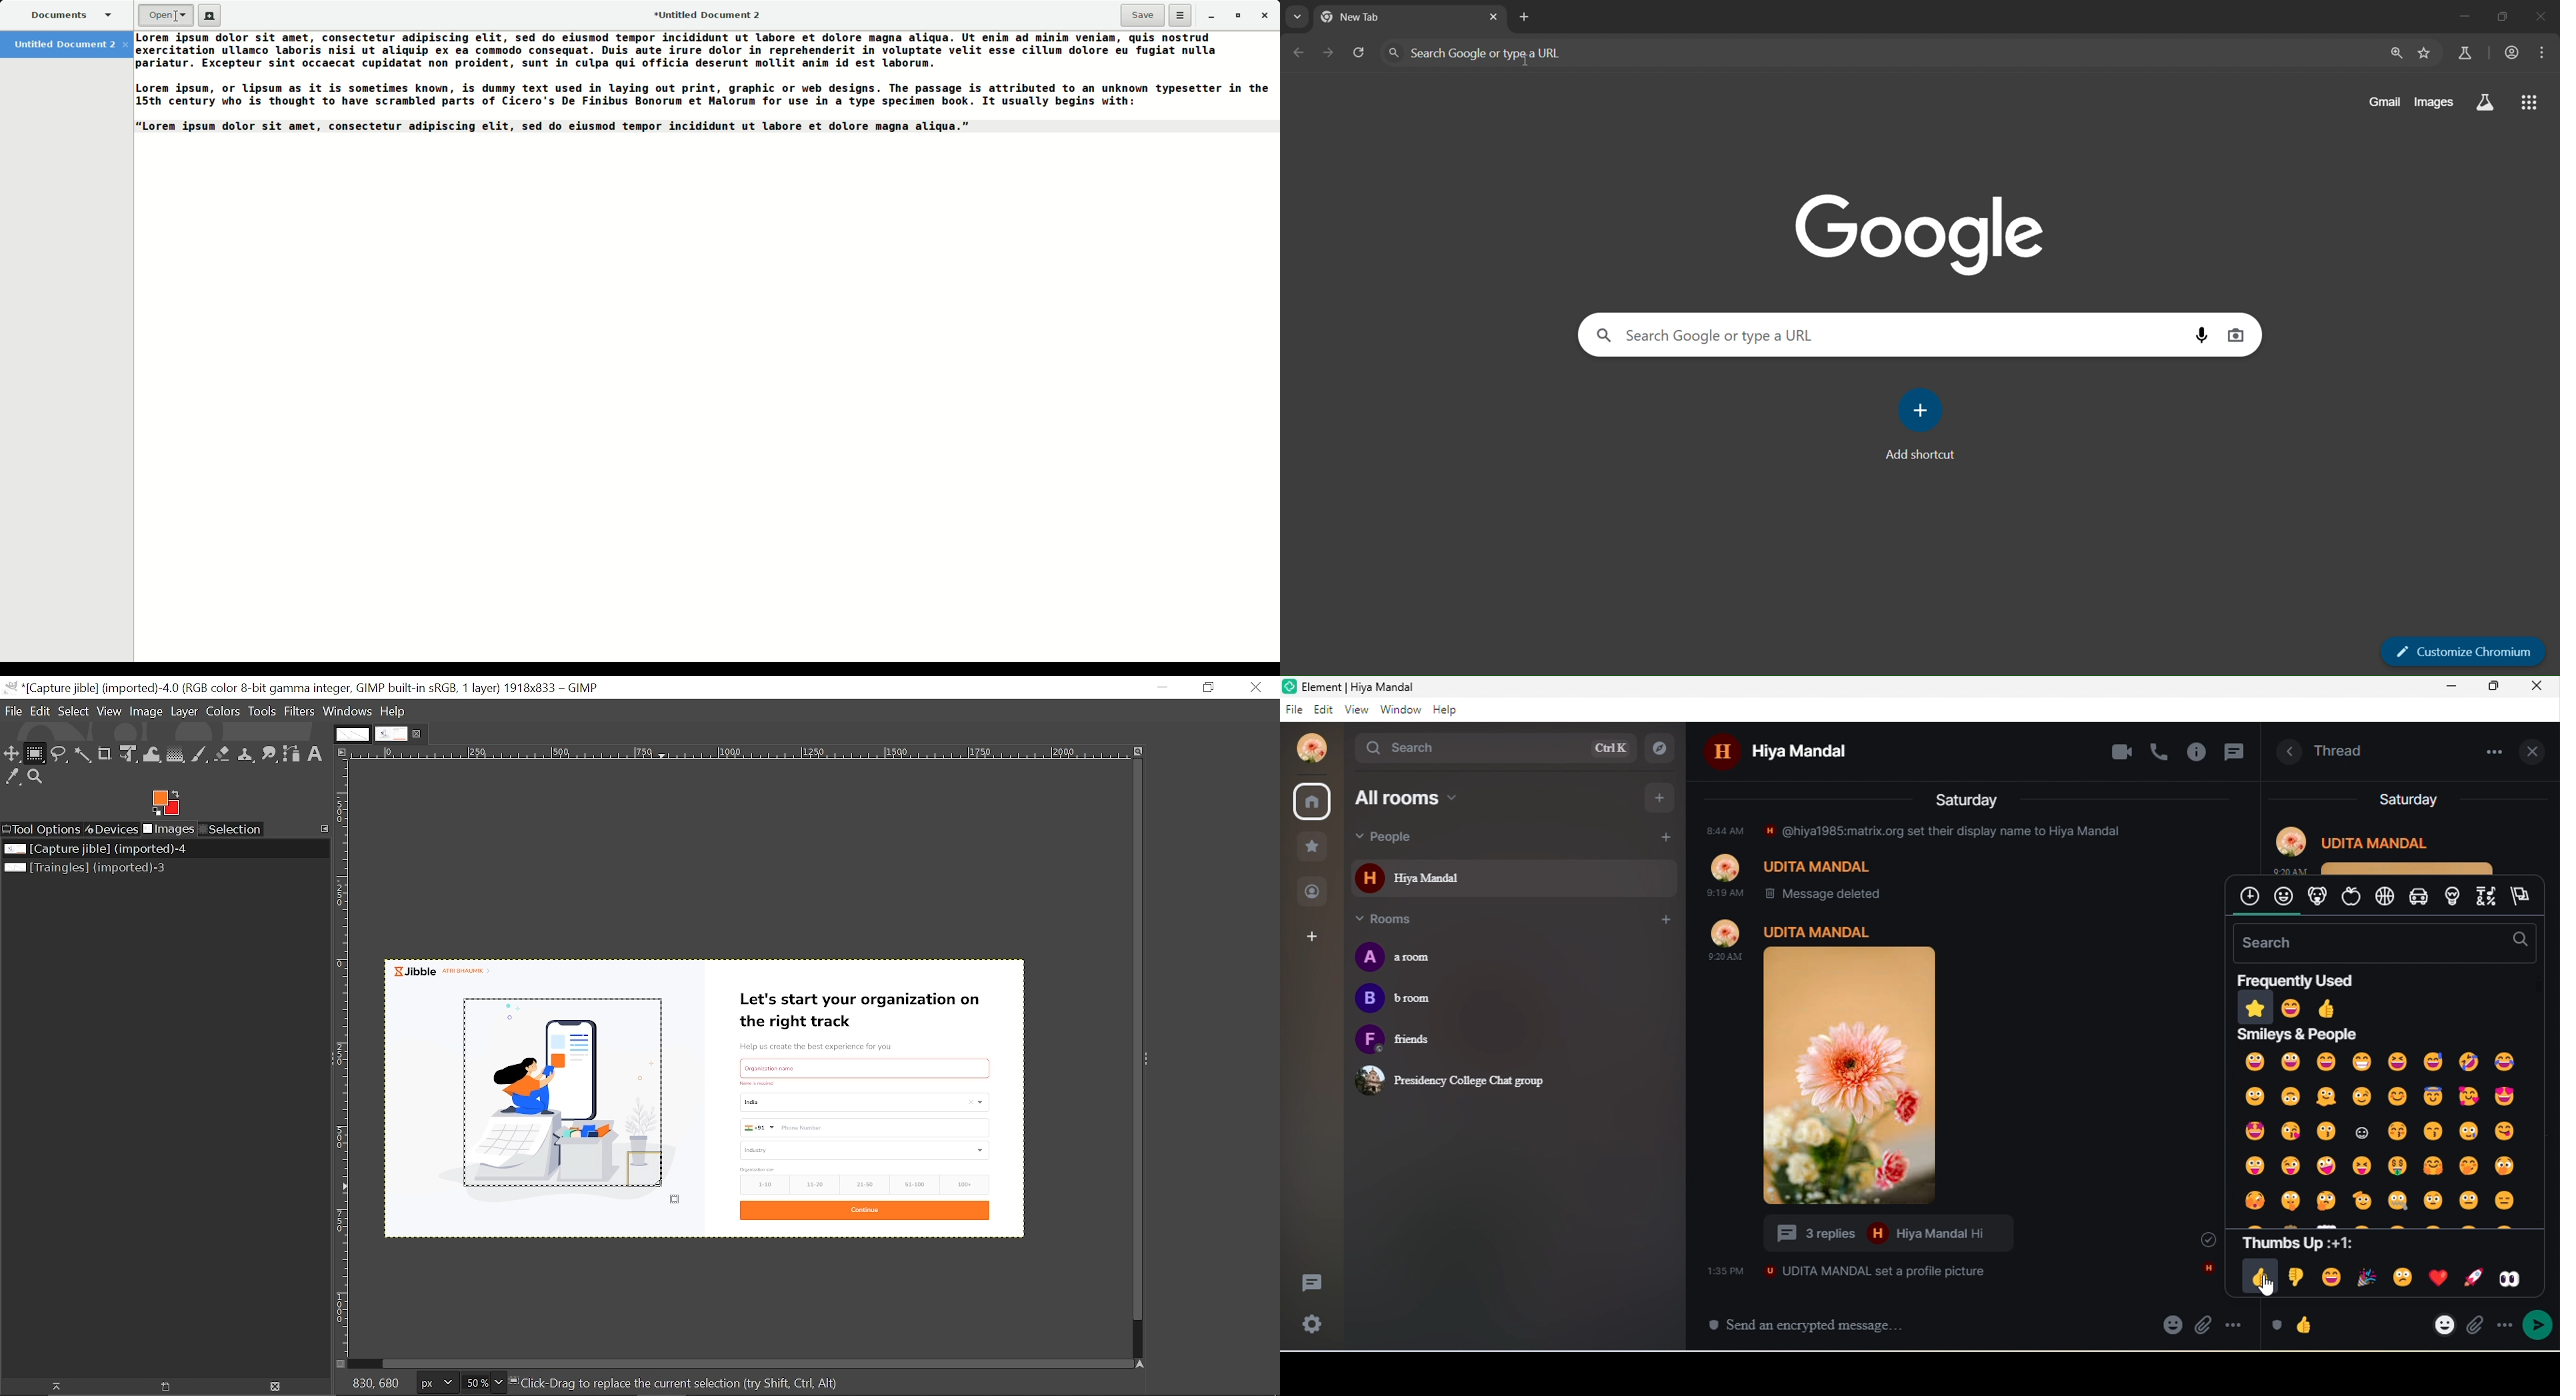  I want to click on search, so click(1494, 747).